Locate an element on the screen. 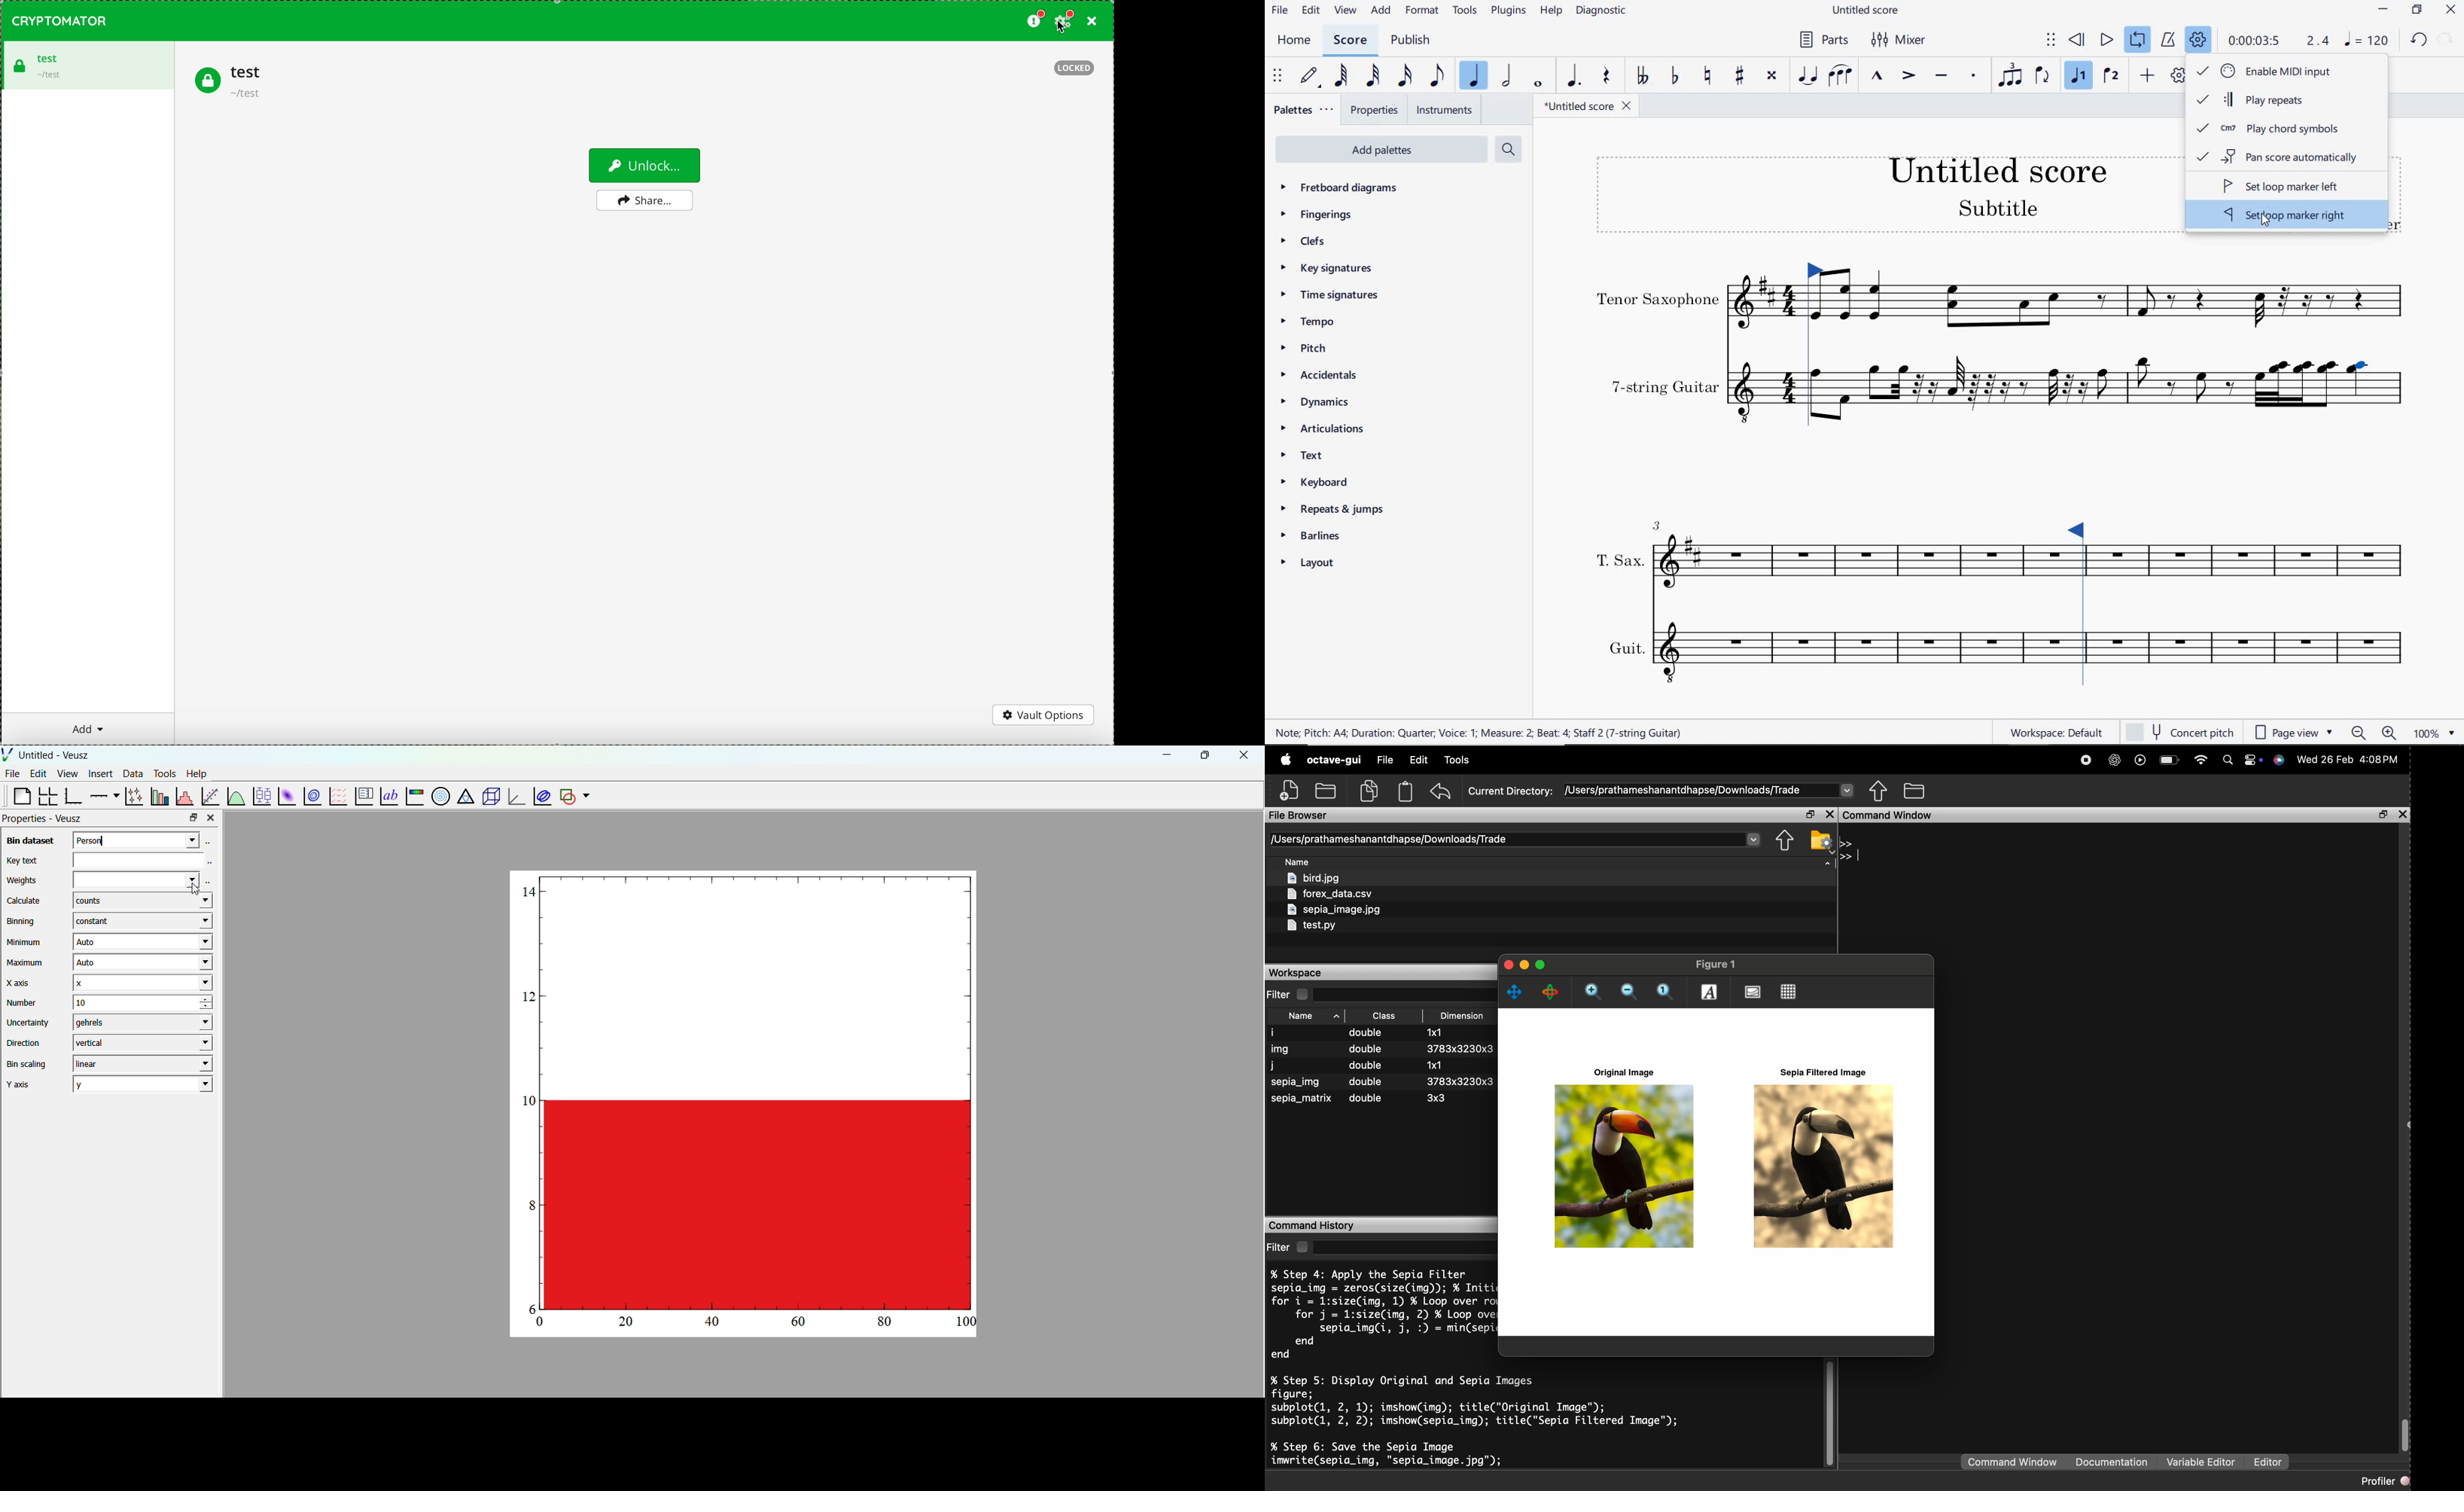 This screenshot has width=2464, height=1512. INSTRUMENT: T.SAX is located at coordinates (1815, 549).